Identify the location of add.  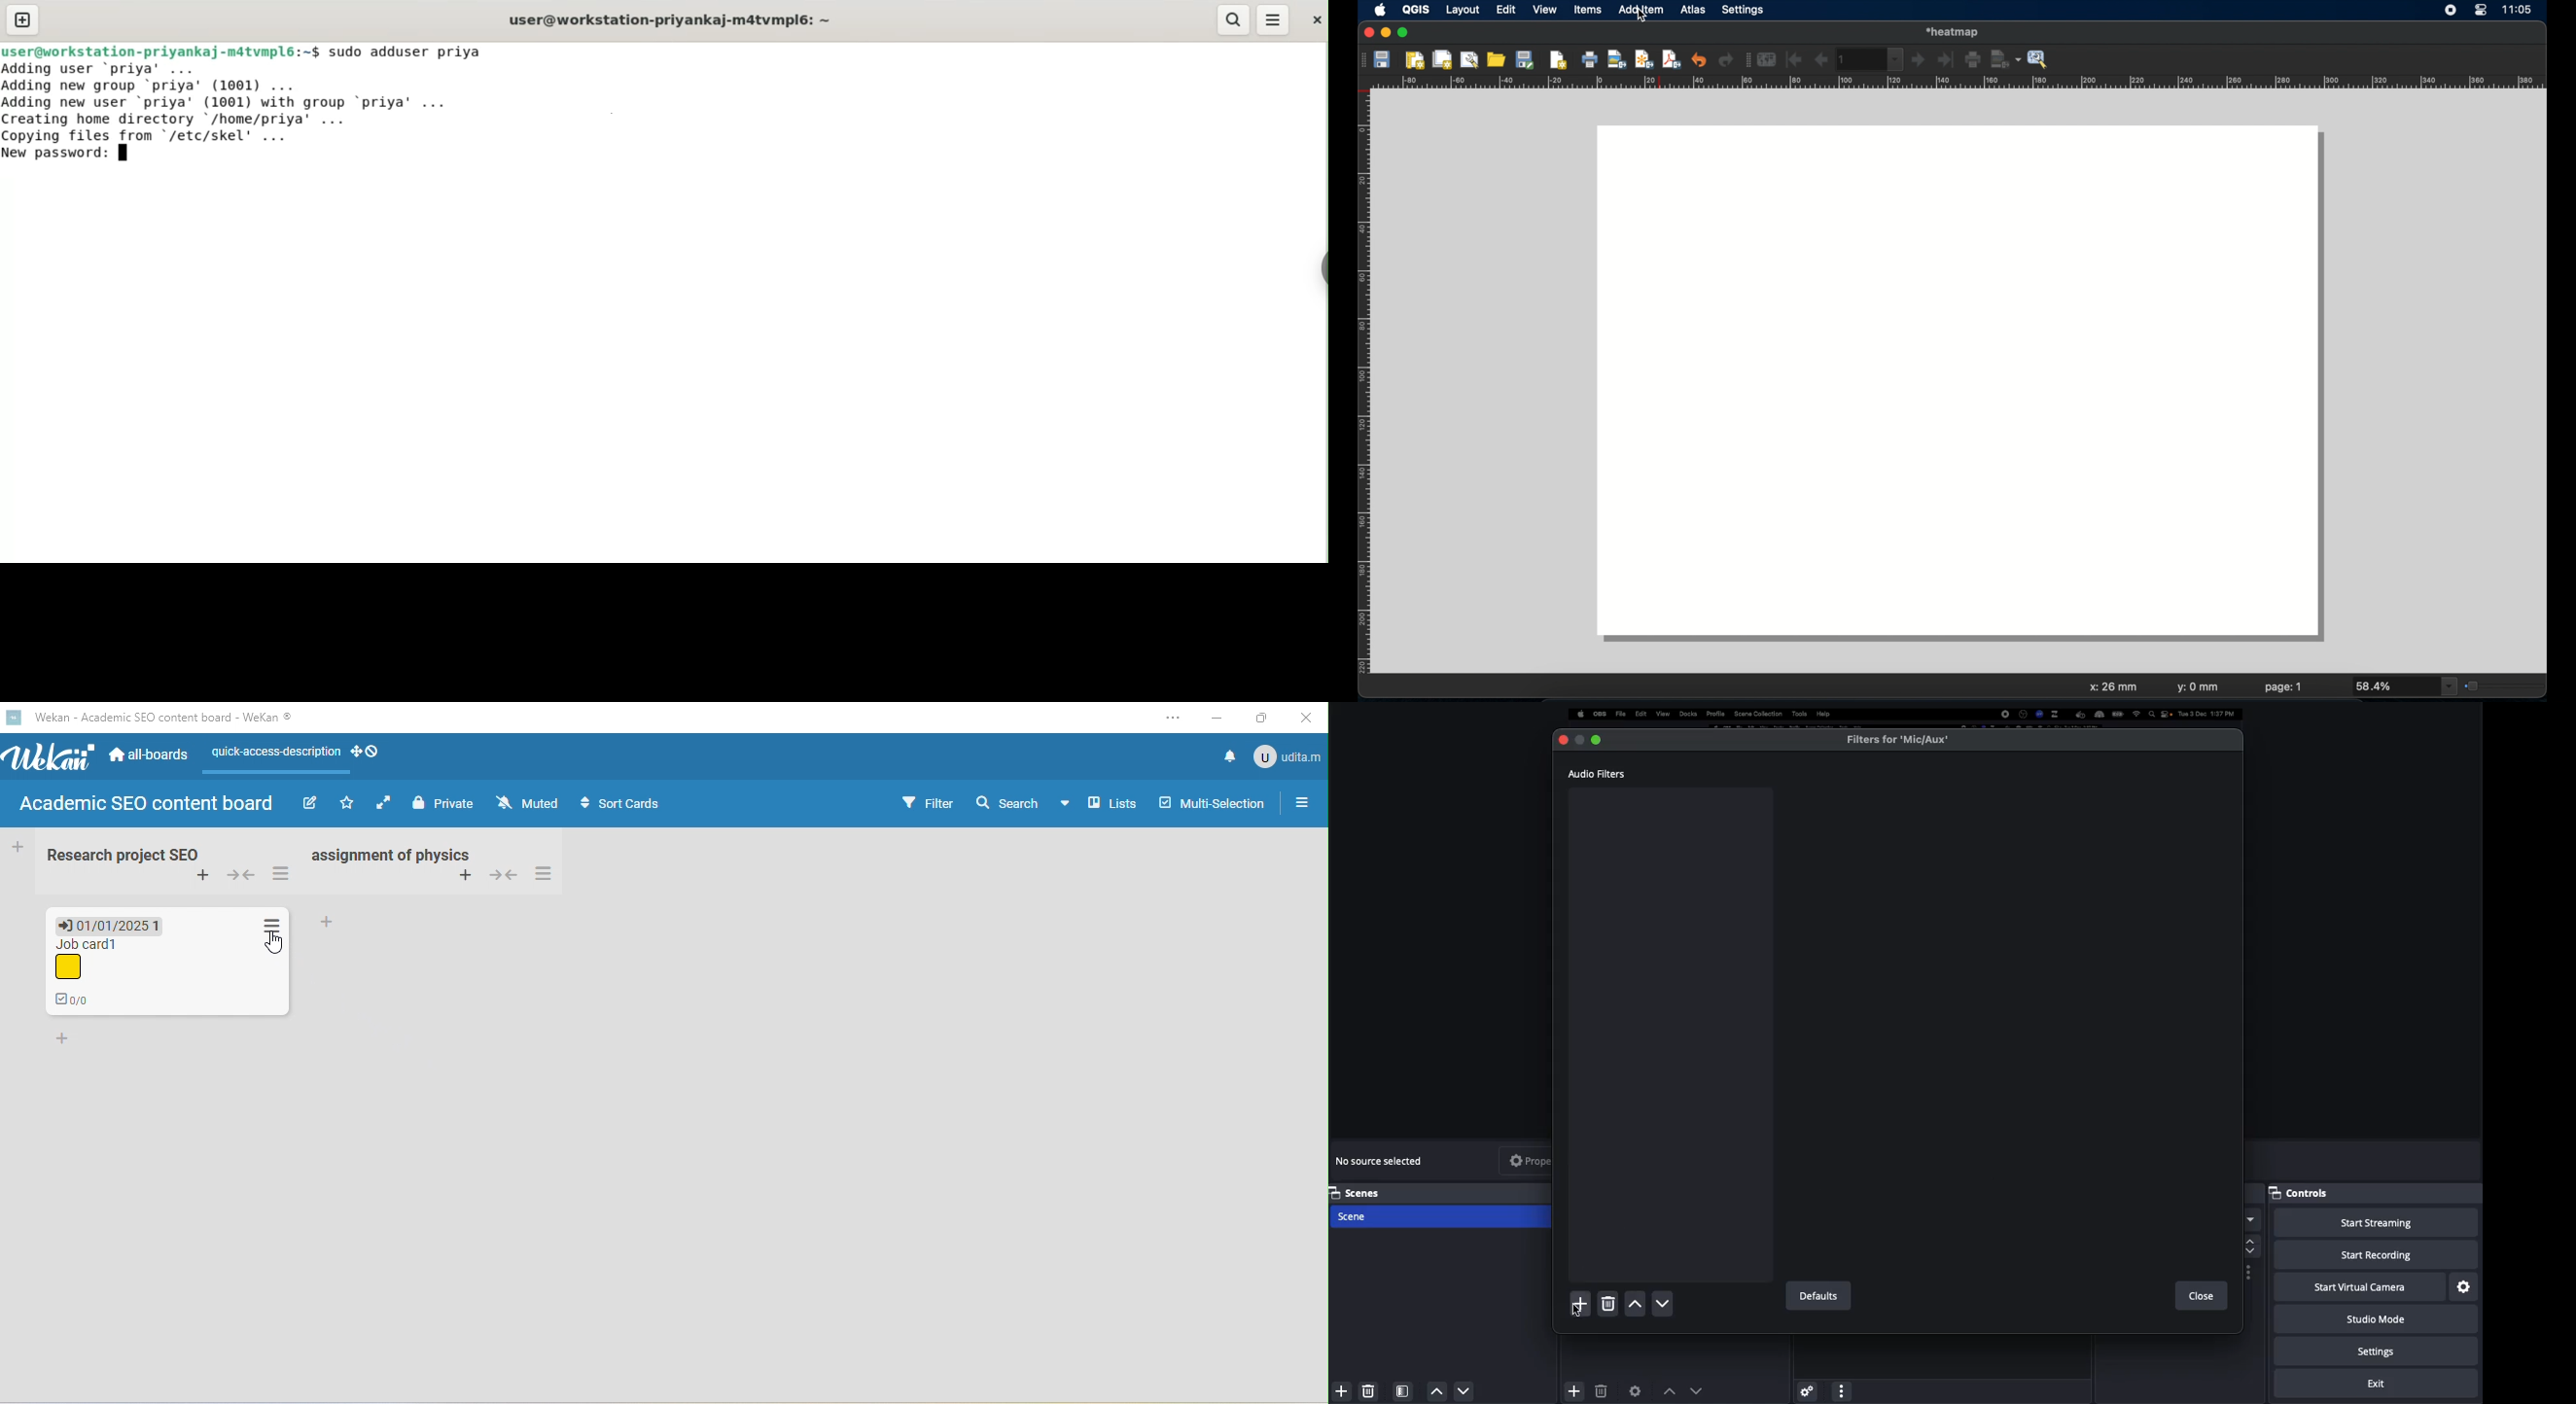
(328, 921).